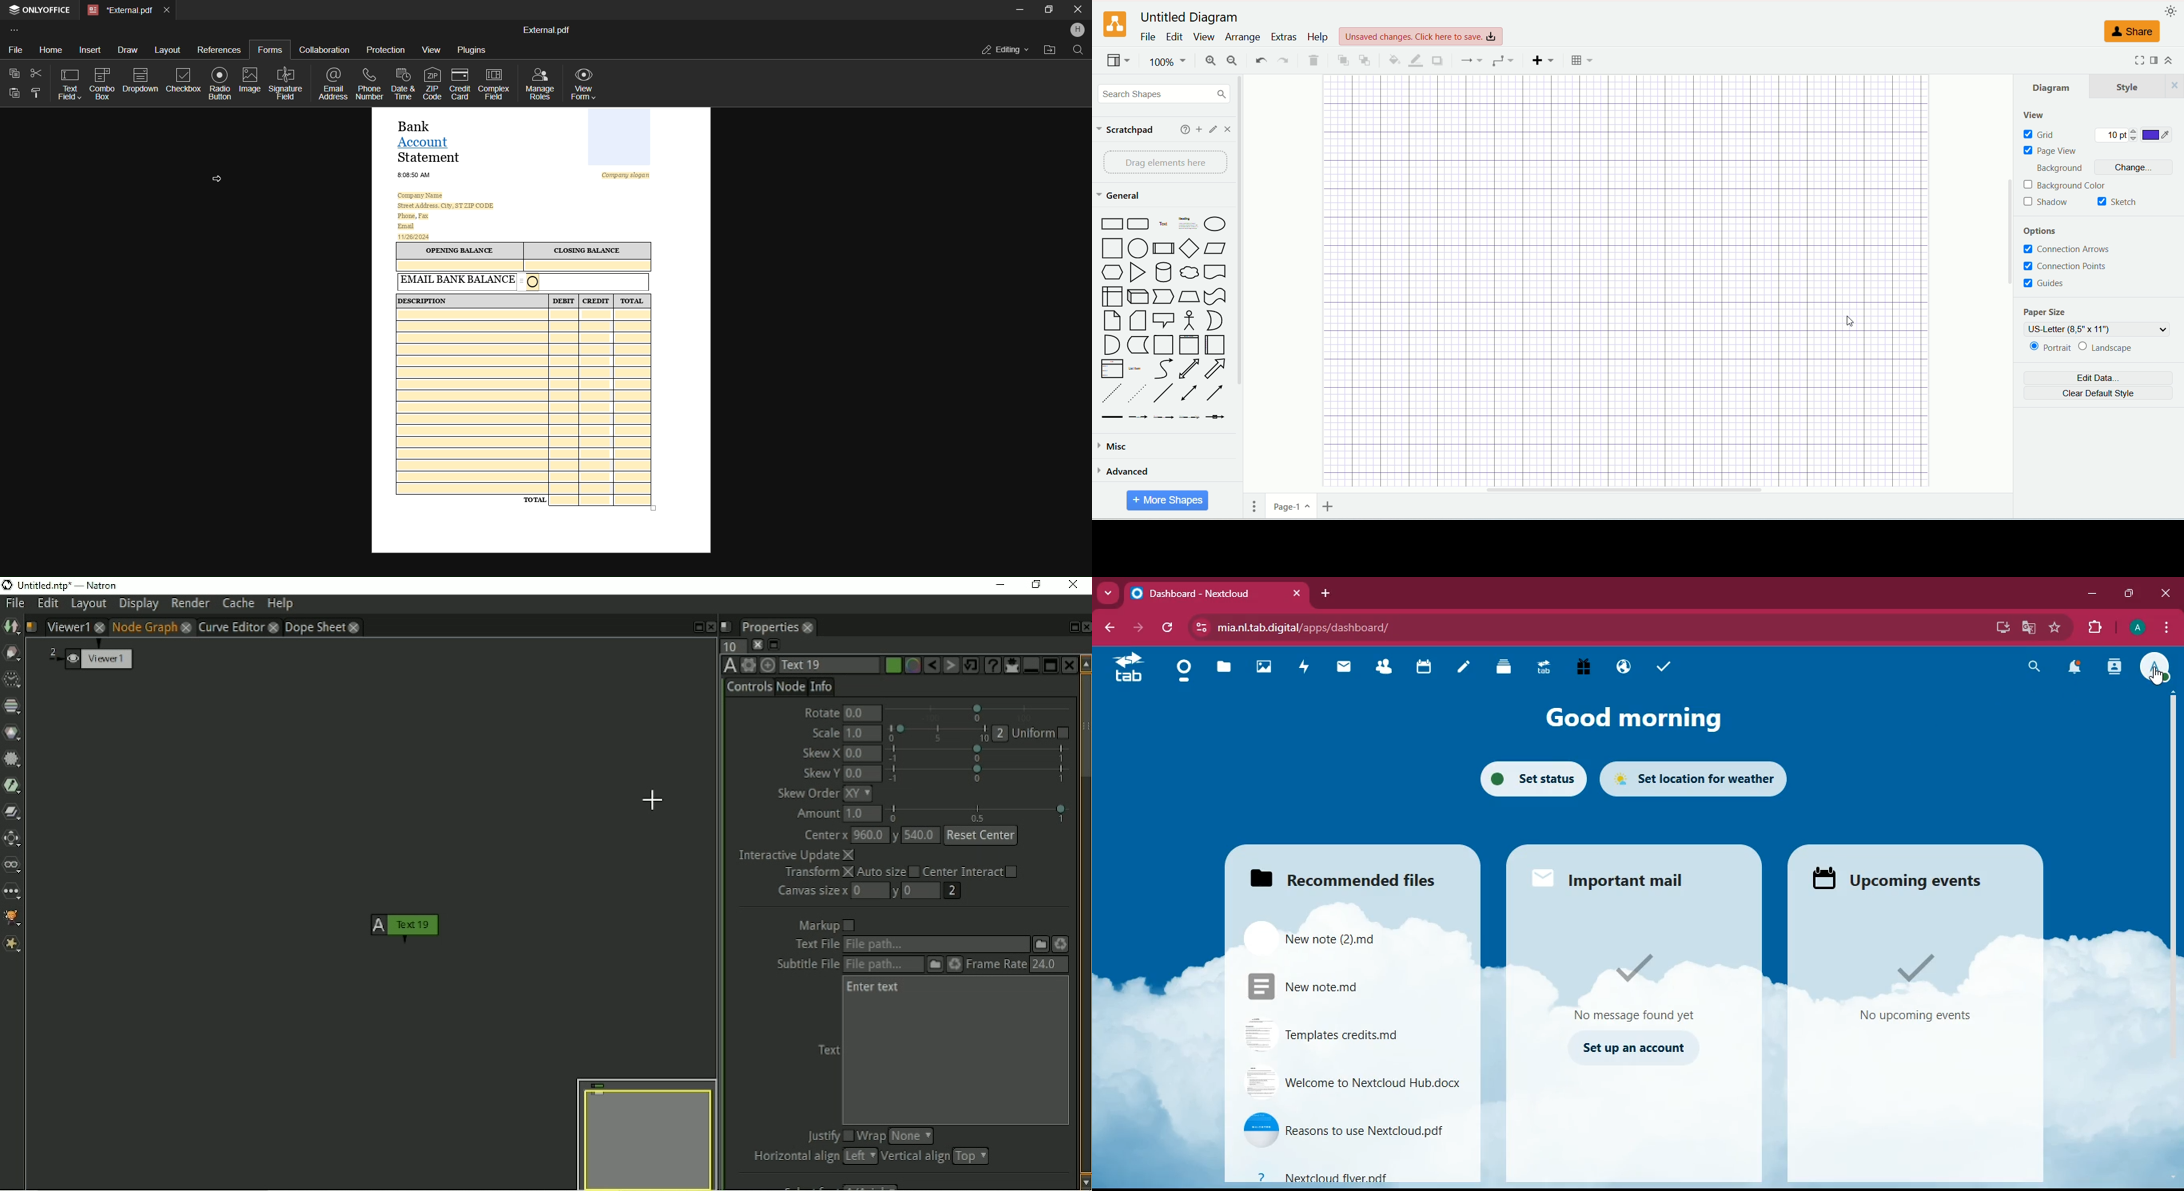  I want to click on check nox, so click(182, 79).